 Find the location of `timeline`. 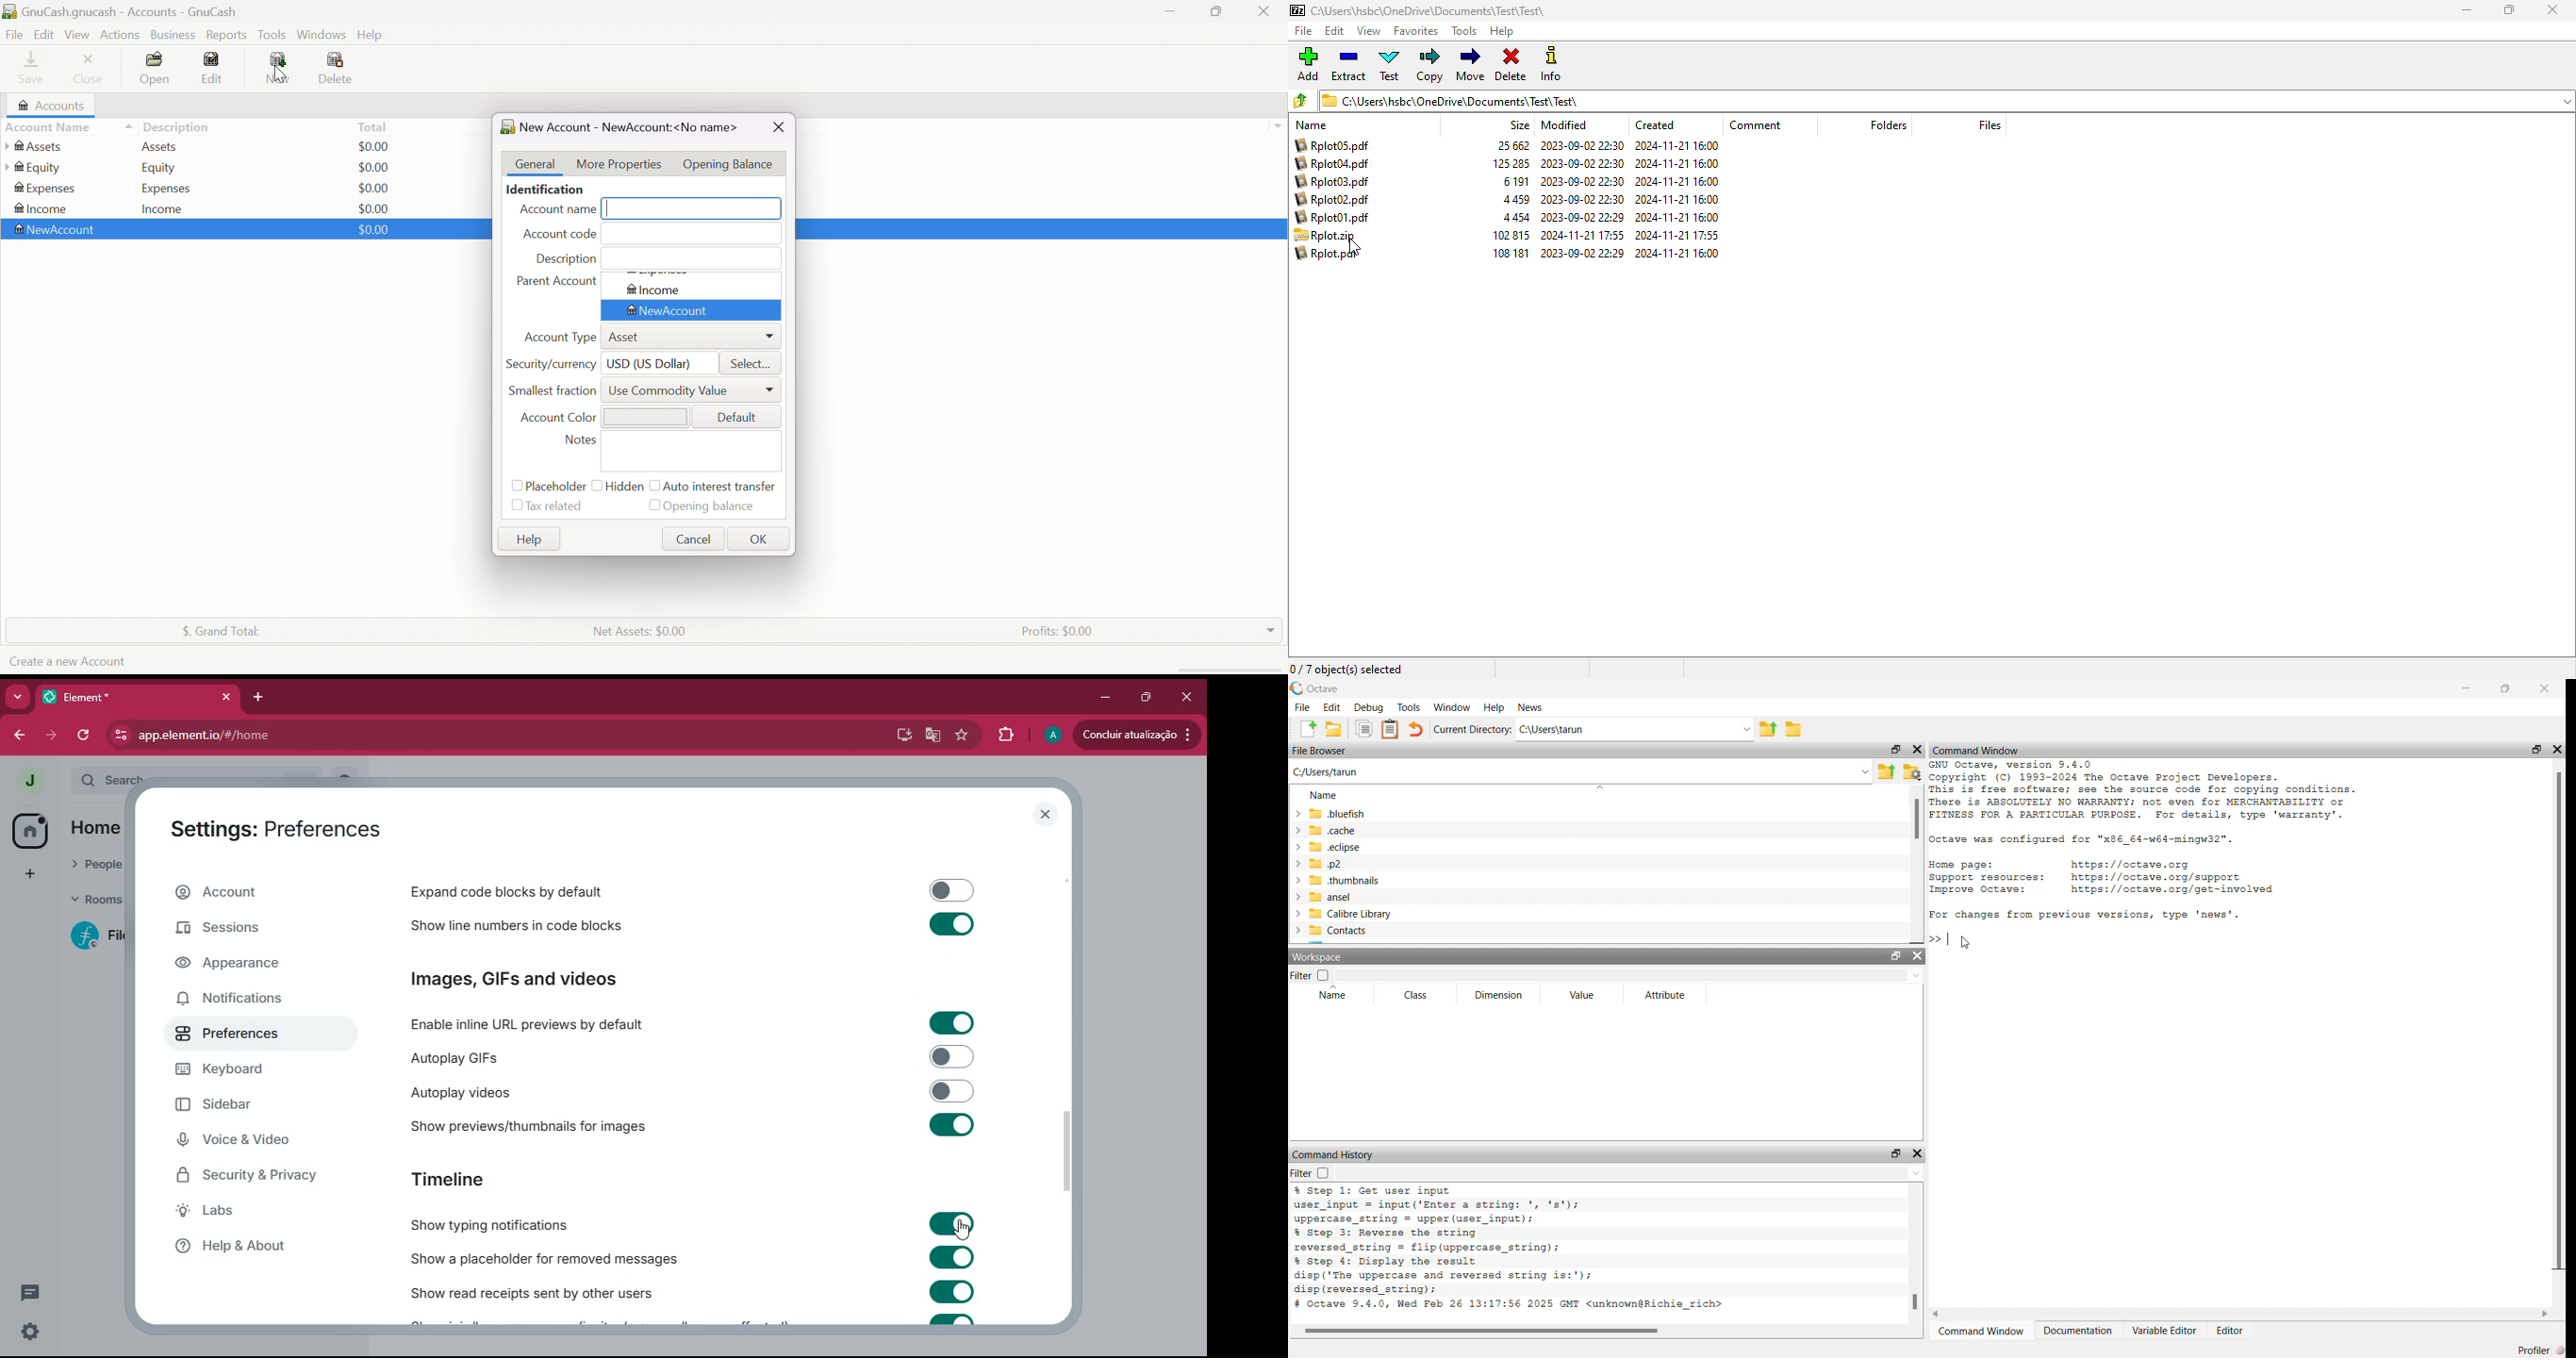

timeline is located at coordinates (448, 1177).